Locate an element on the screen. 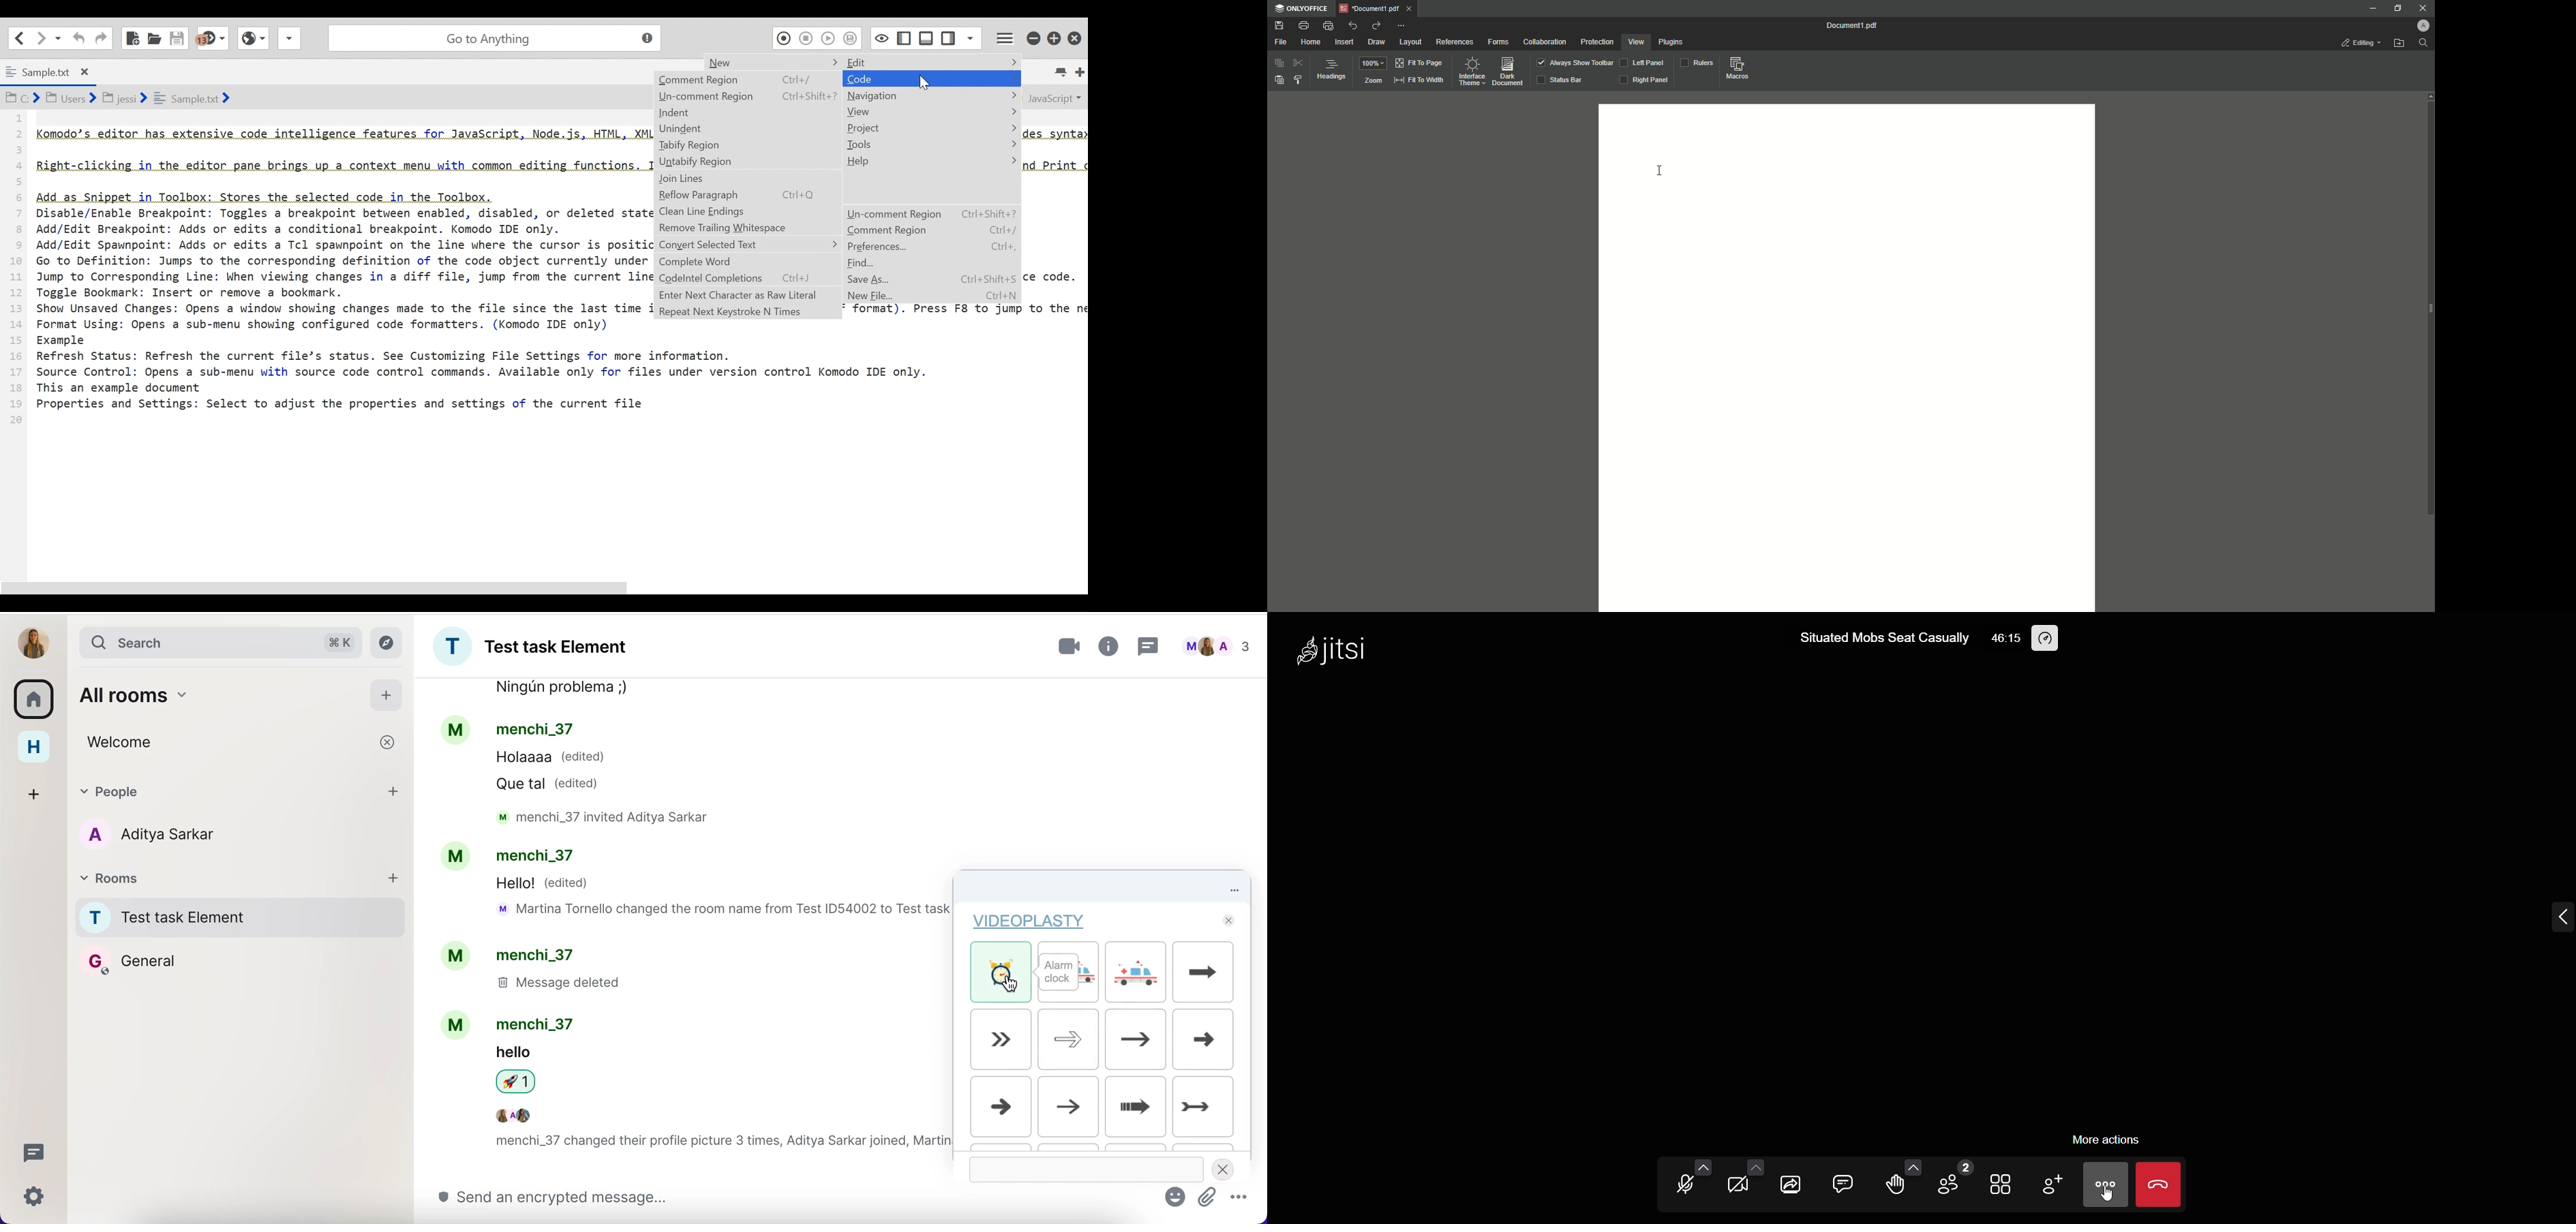 The width and height of the screenshot is (2576, 1232). gif11 is located at coordinates (1137, 1107).